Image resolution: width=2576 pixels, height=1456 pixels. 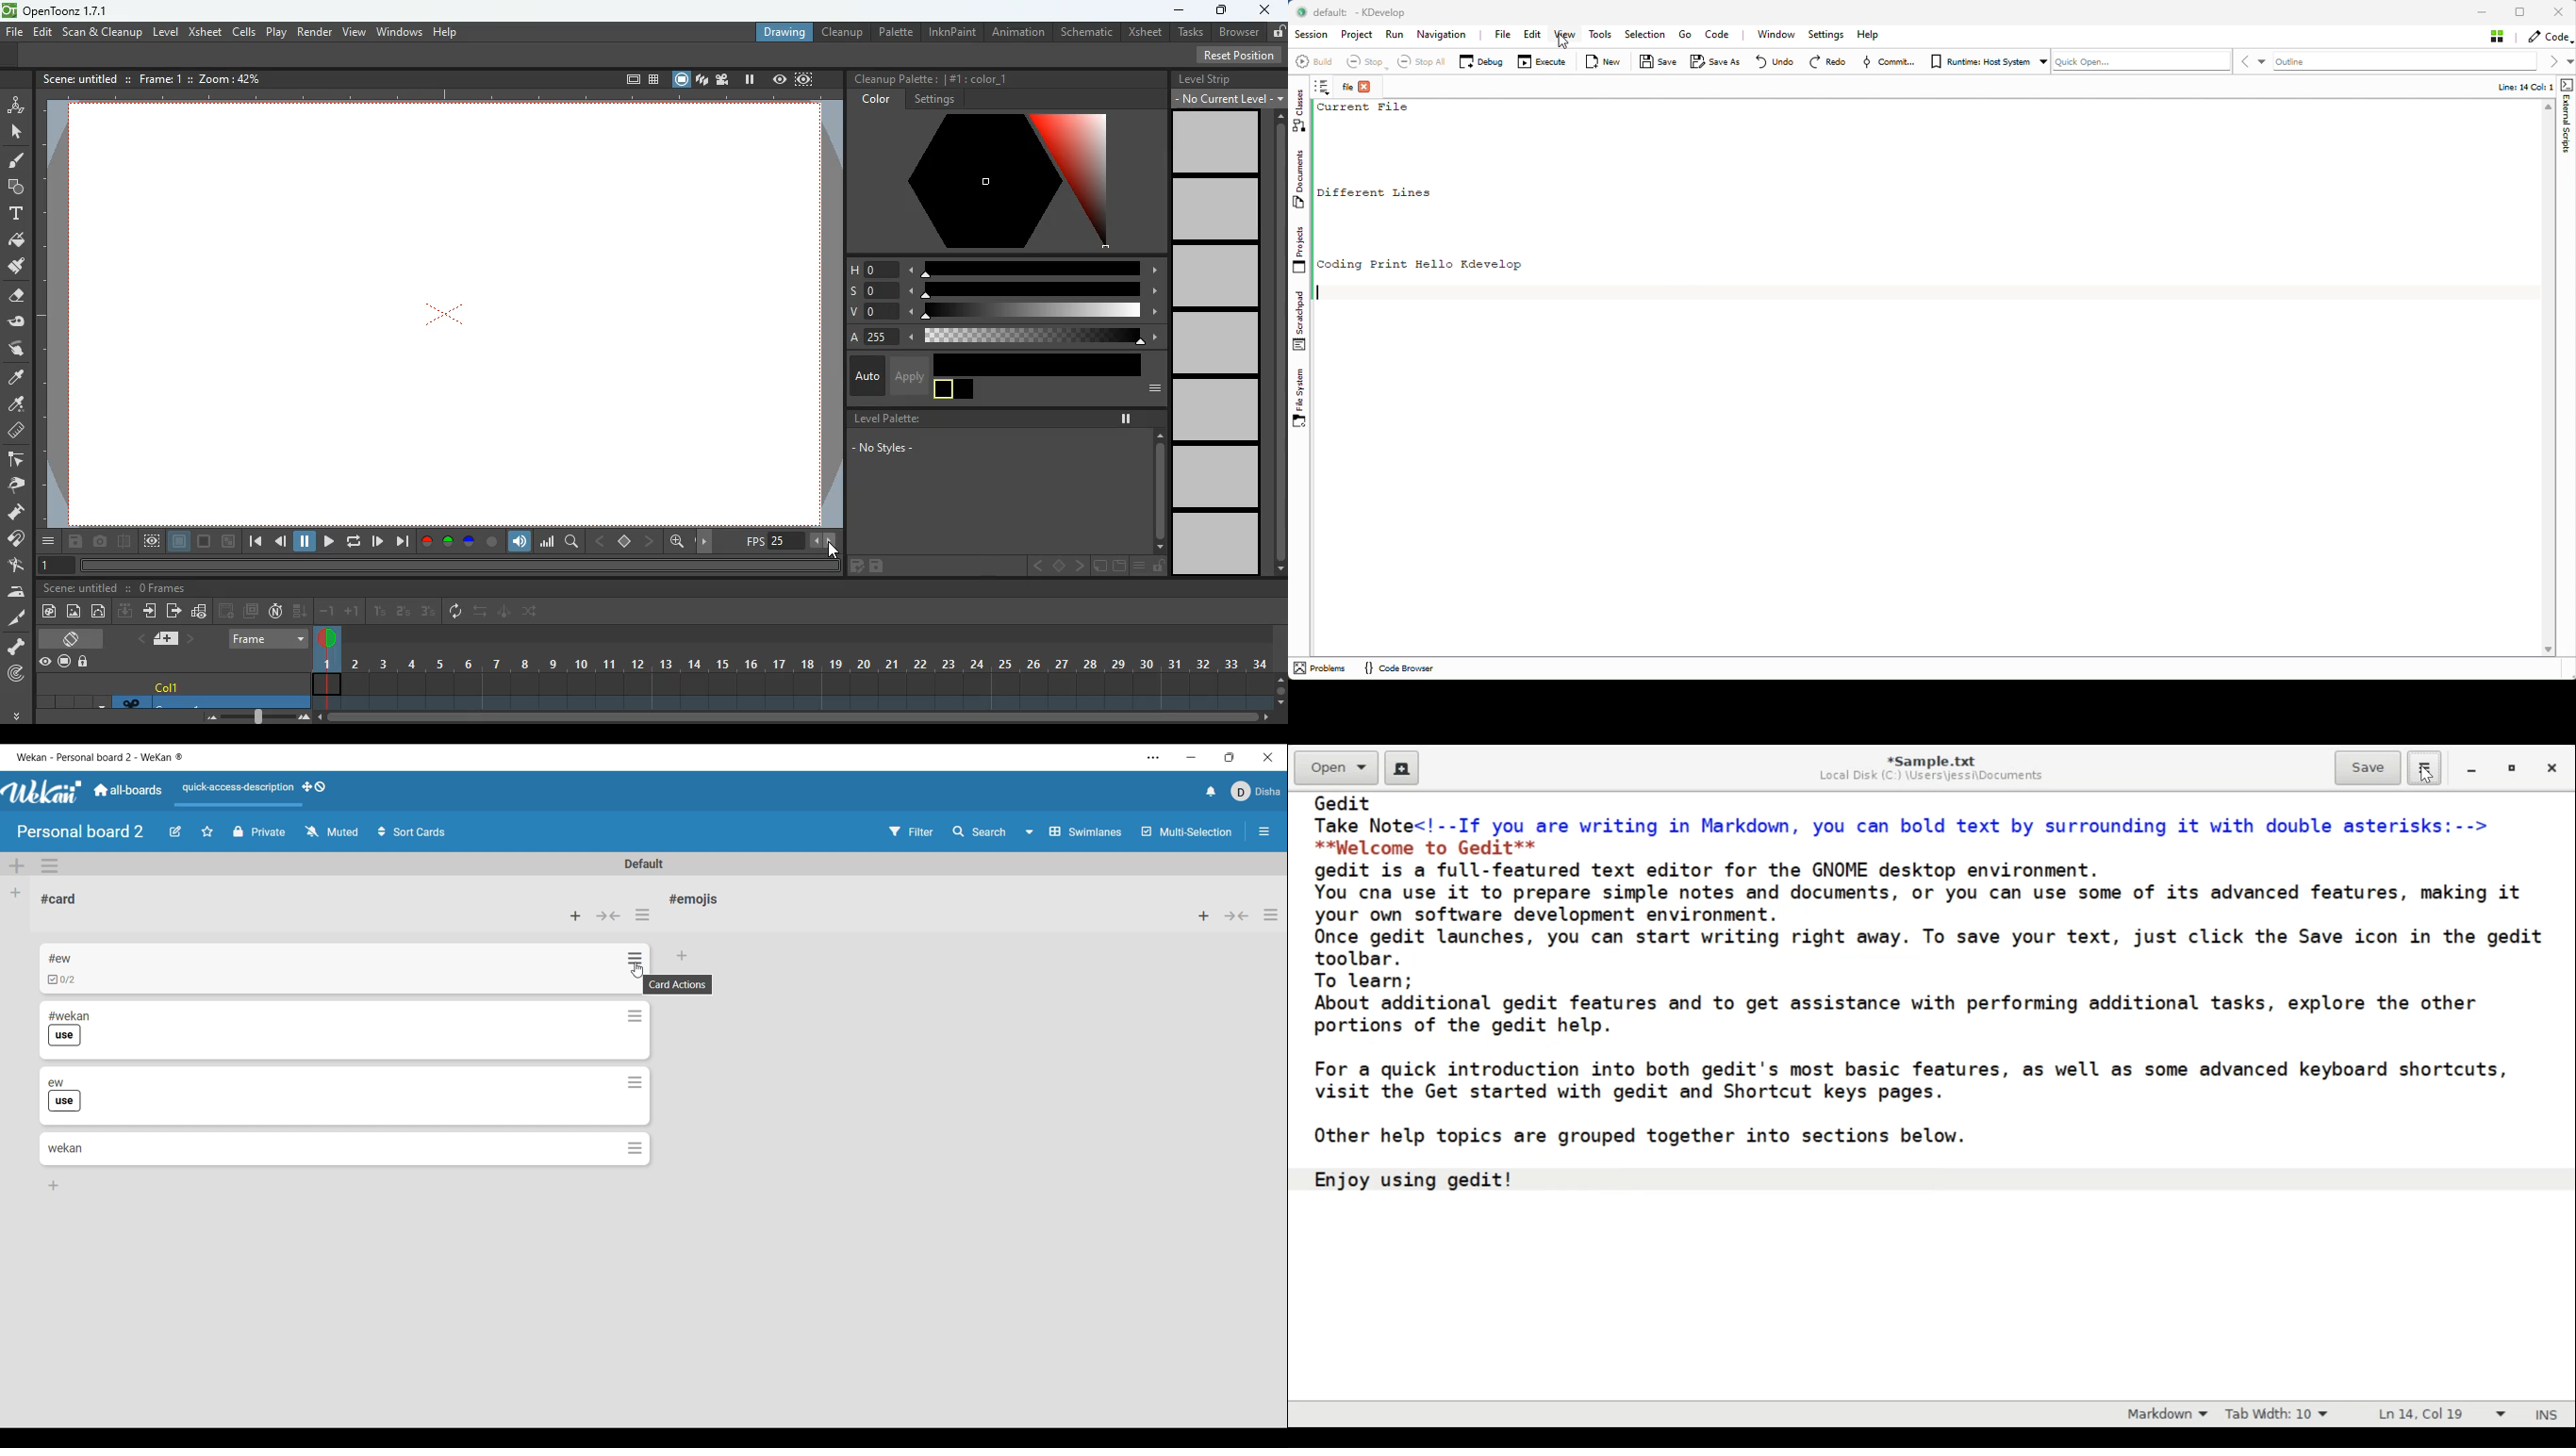 I want to click on browser, so click(x=1239, y=33).